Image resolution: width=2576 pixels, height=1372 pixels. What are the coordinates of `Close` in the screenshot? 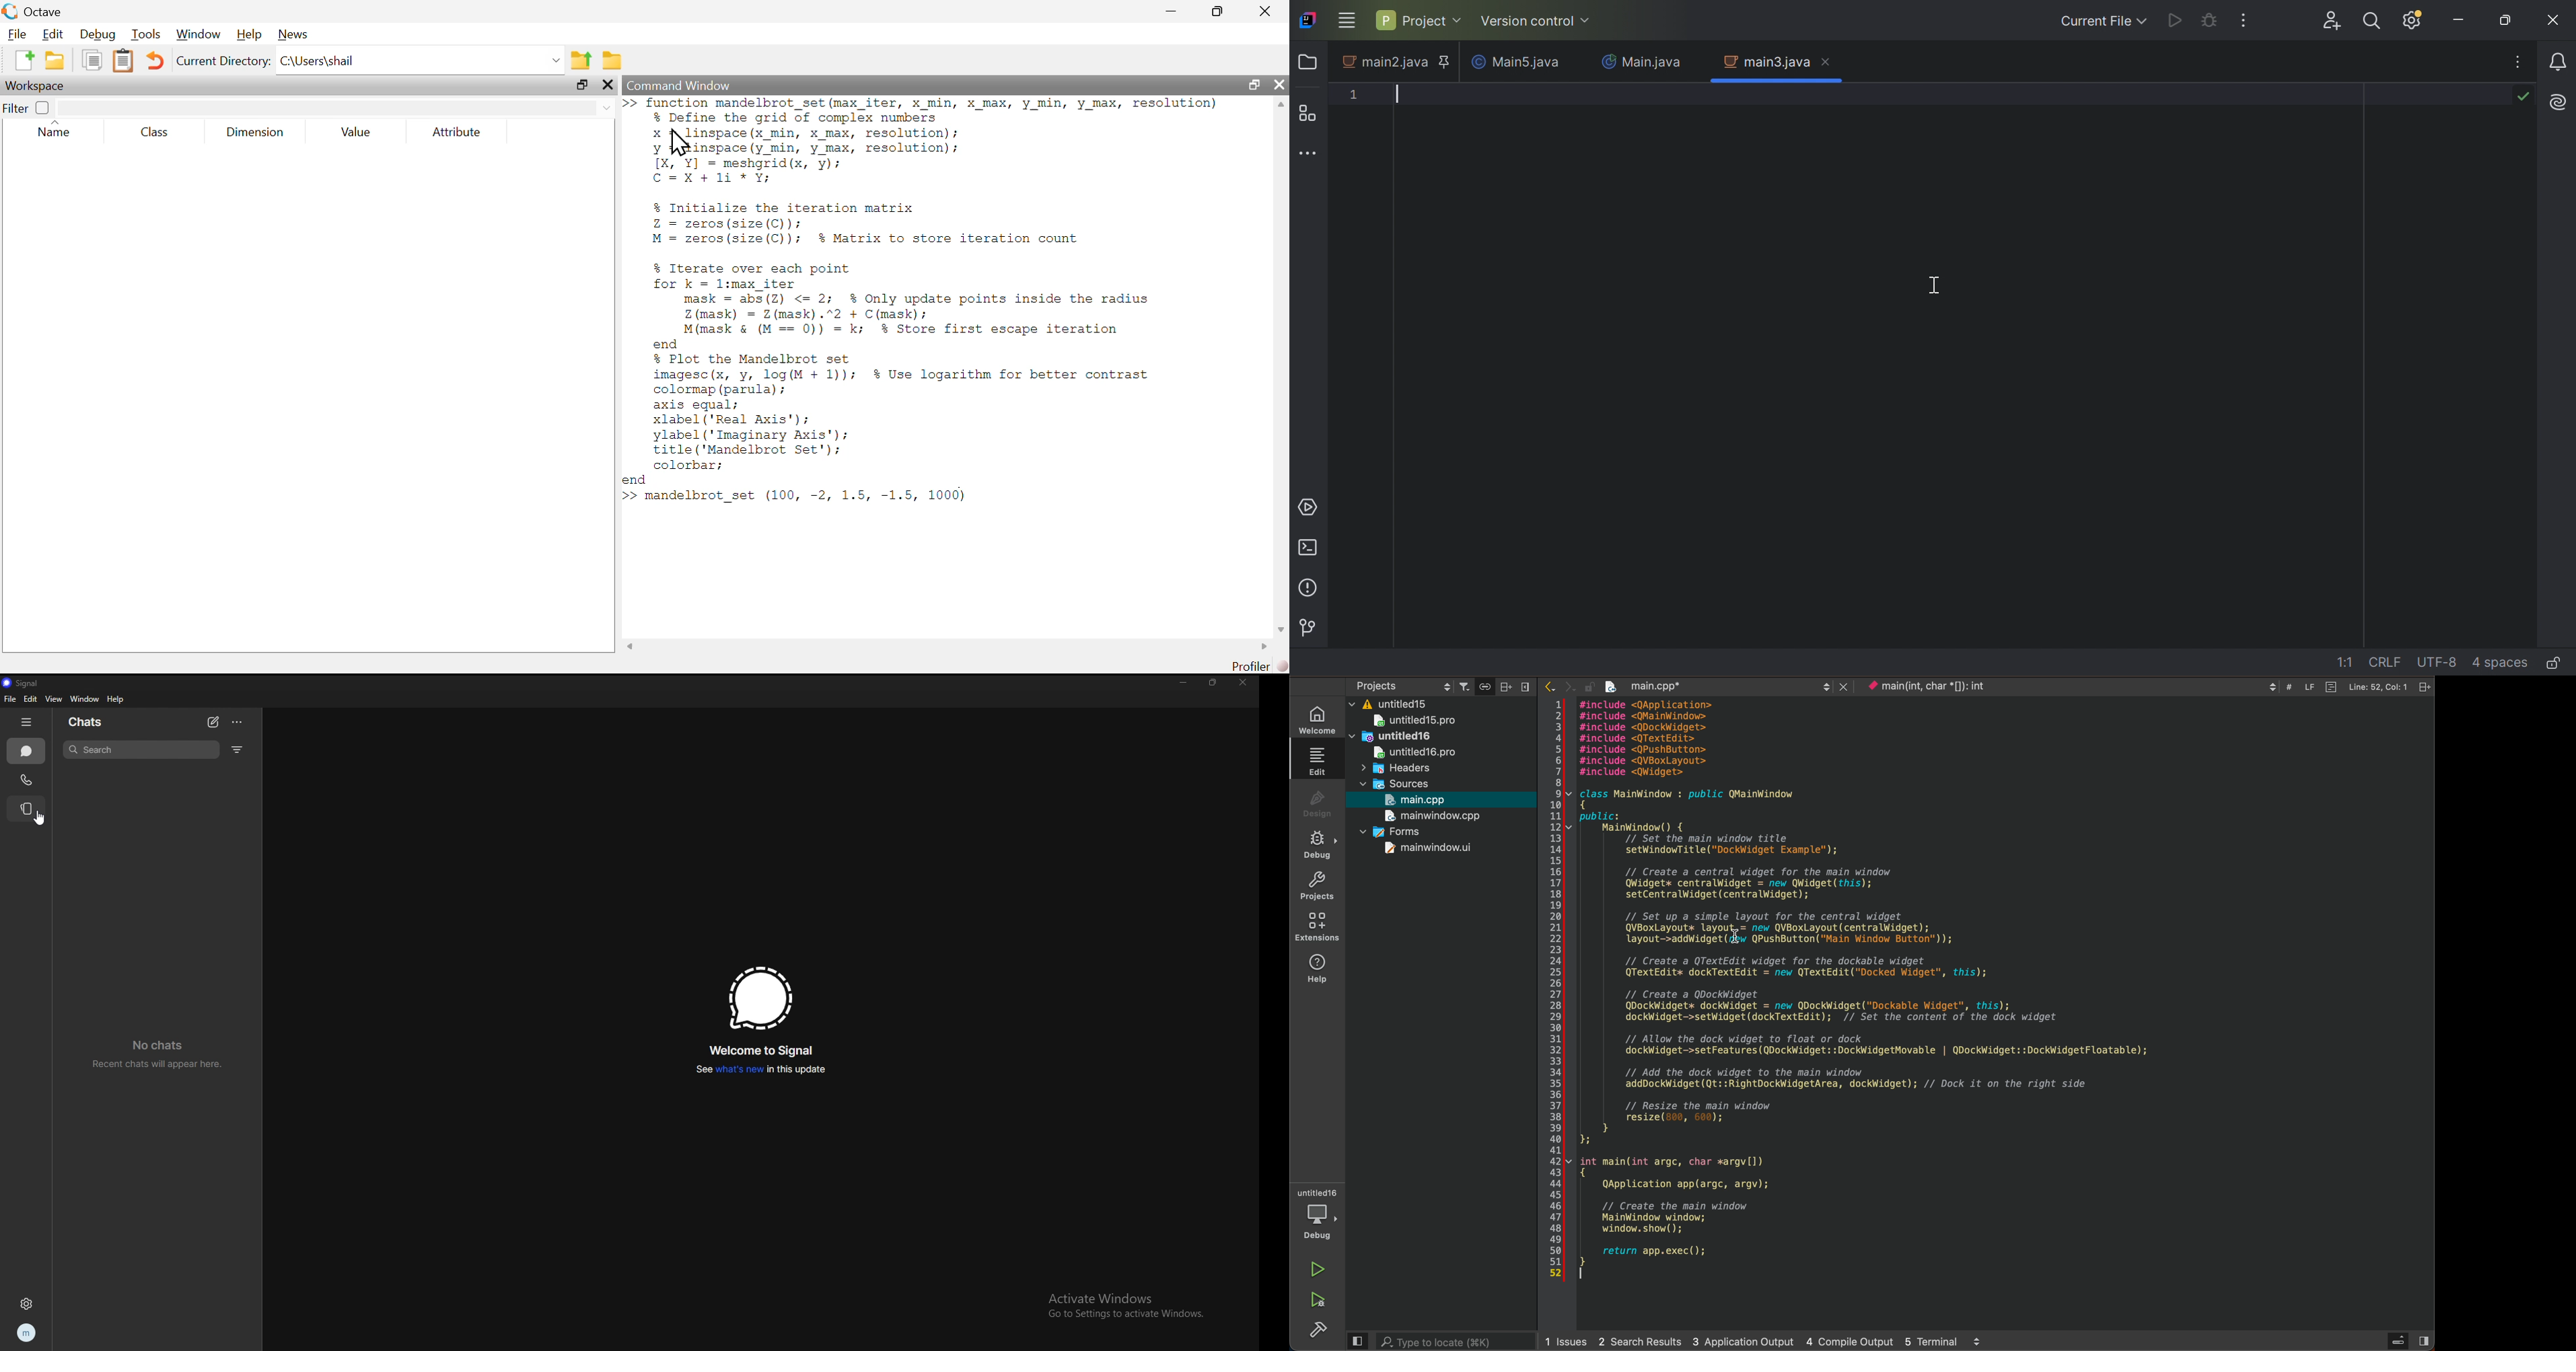 It's located at (2554, 19).